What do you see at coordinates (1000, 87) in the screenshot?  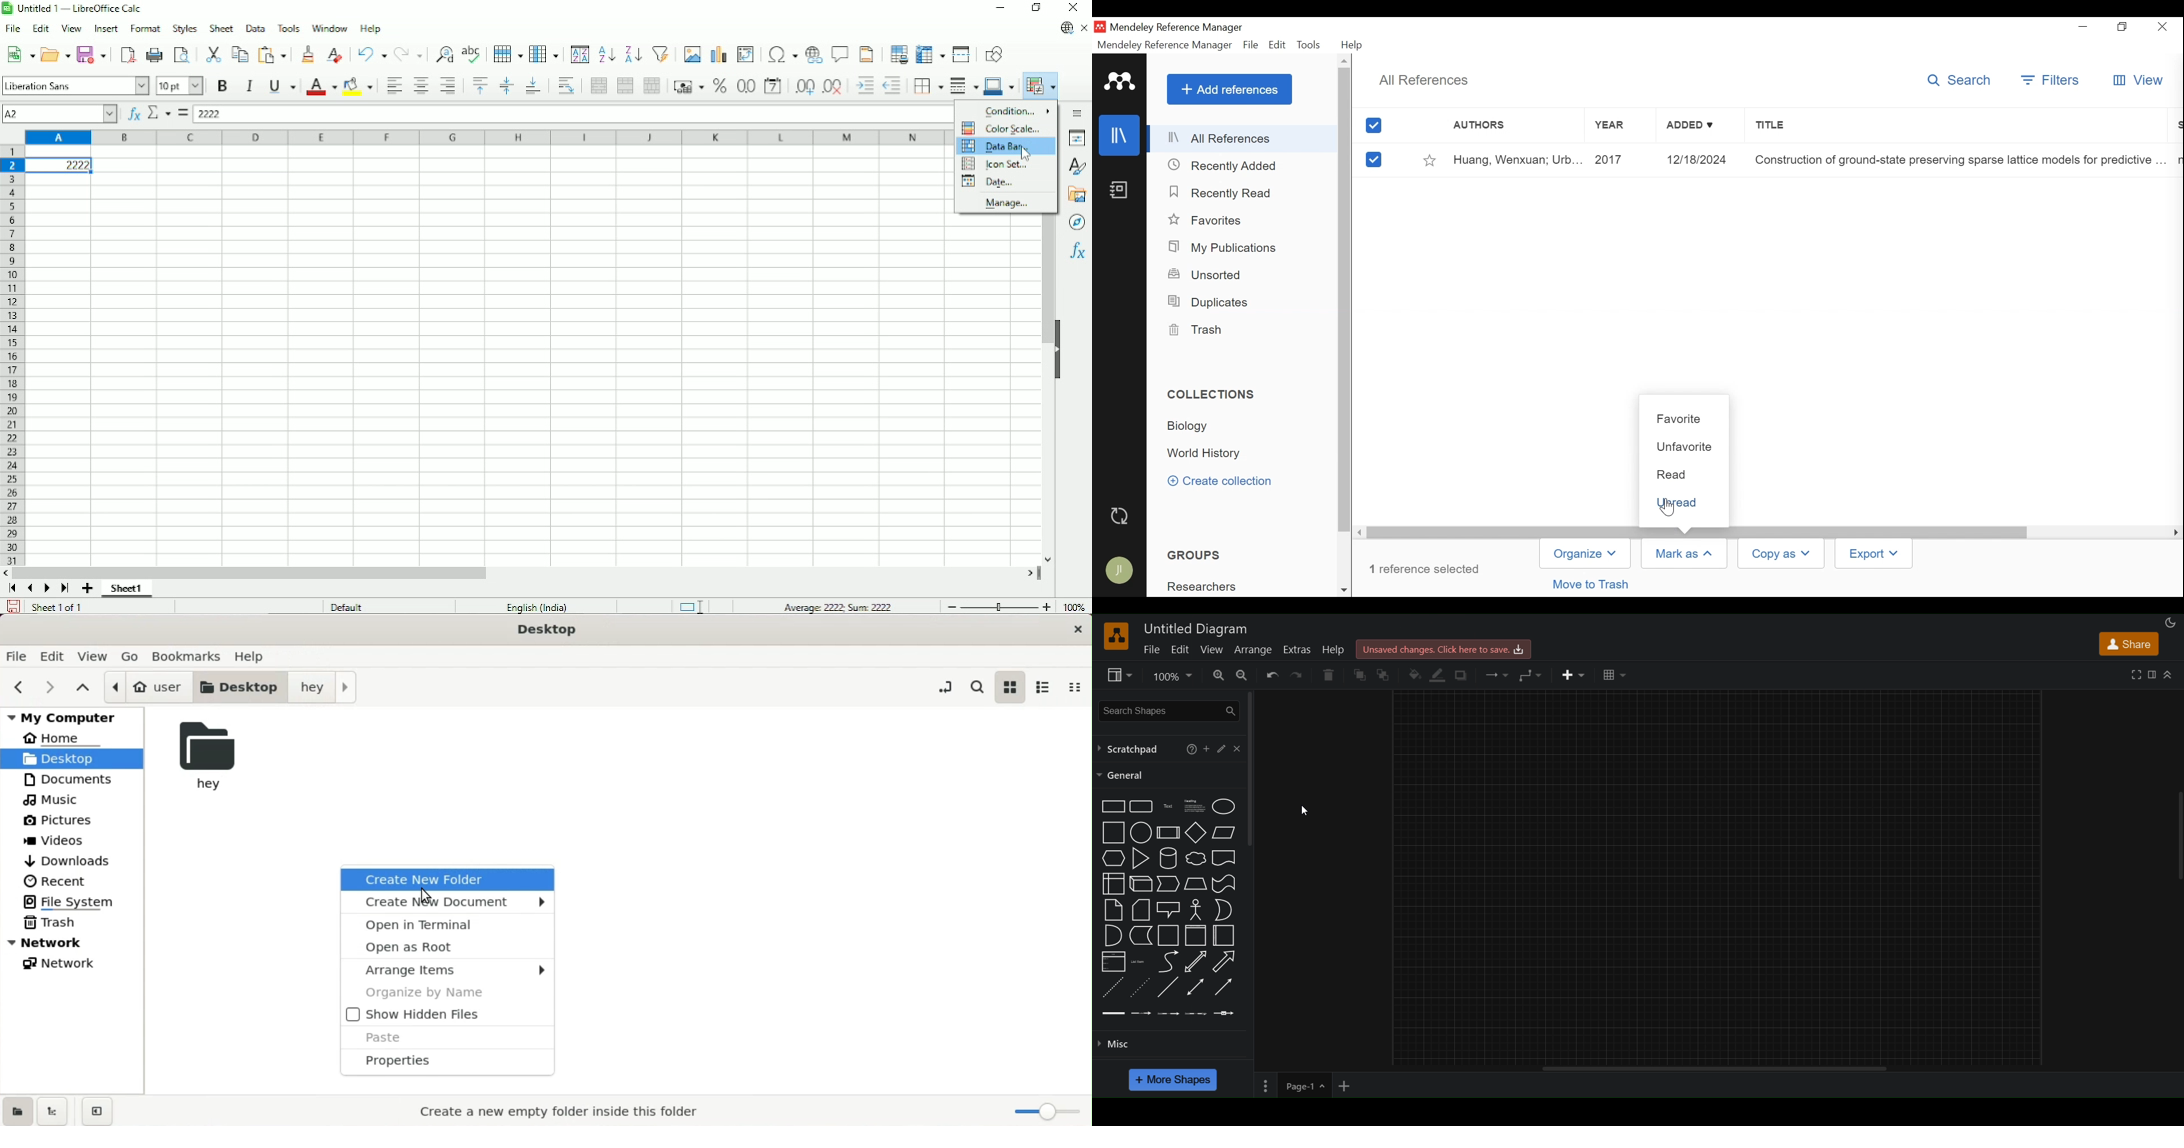 I see `Border color` at bounding box center [1000, 87].